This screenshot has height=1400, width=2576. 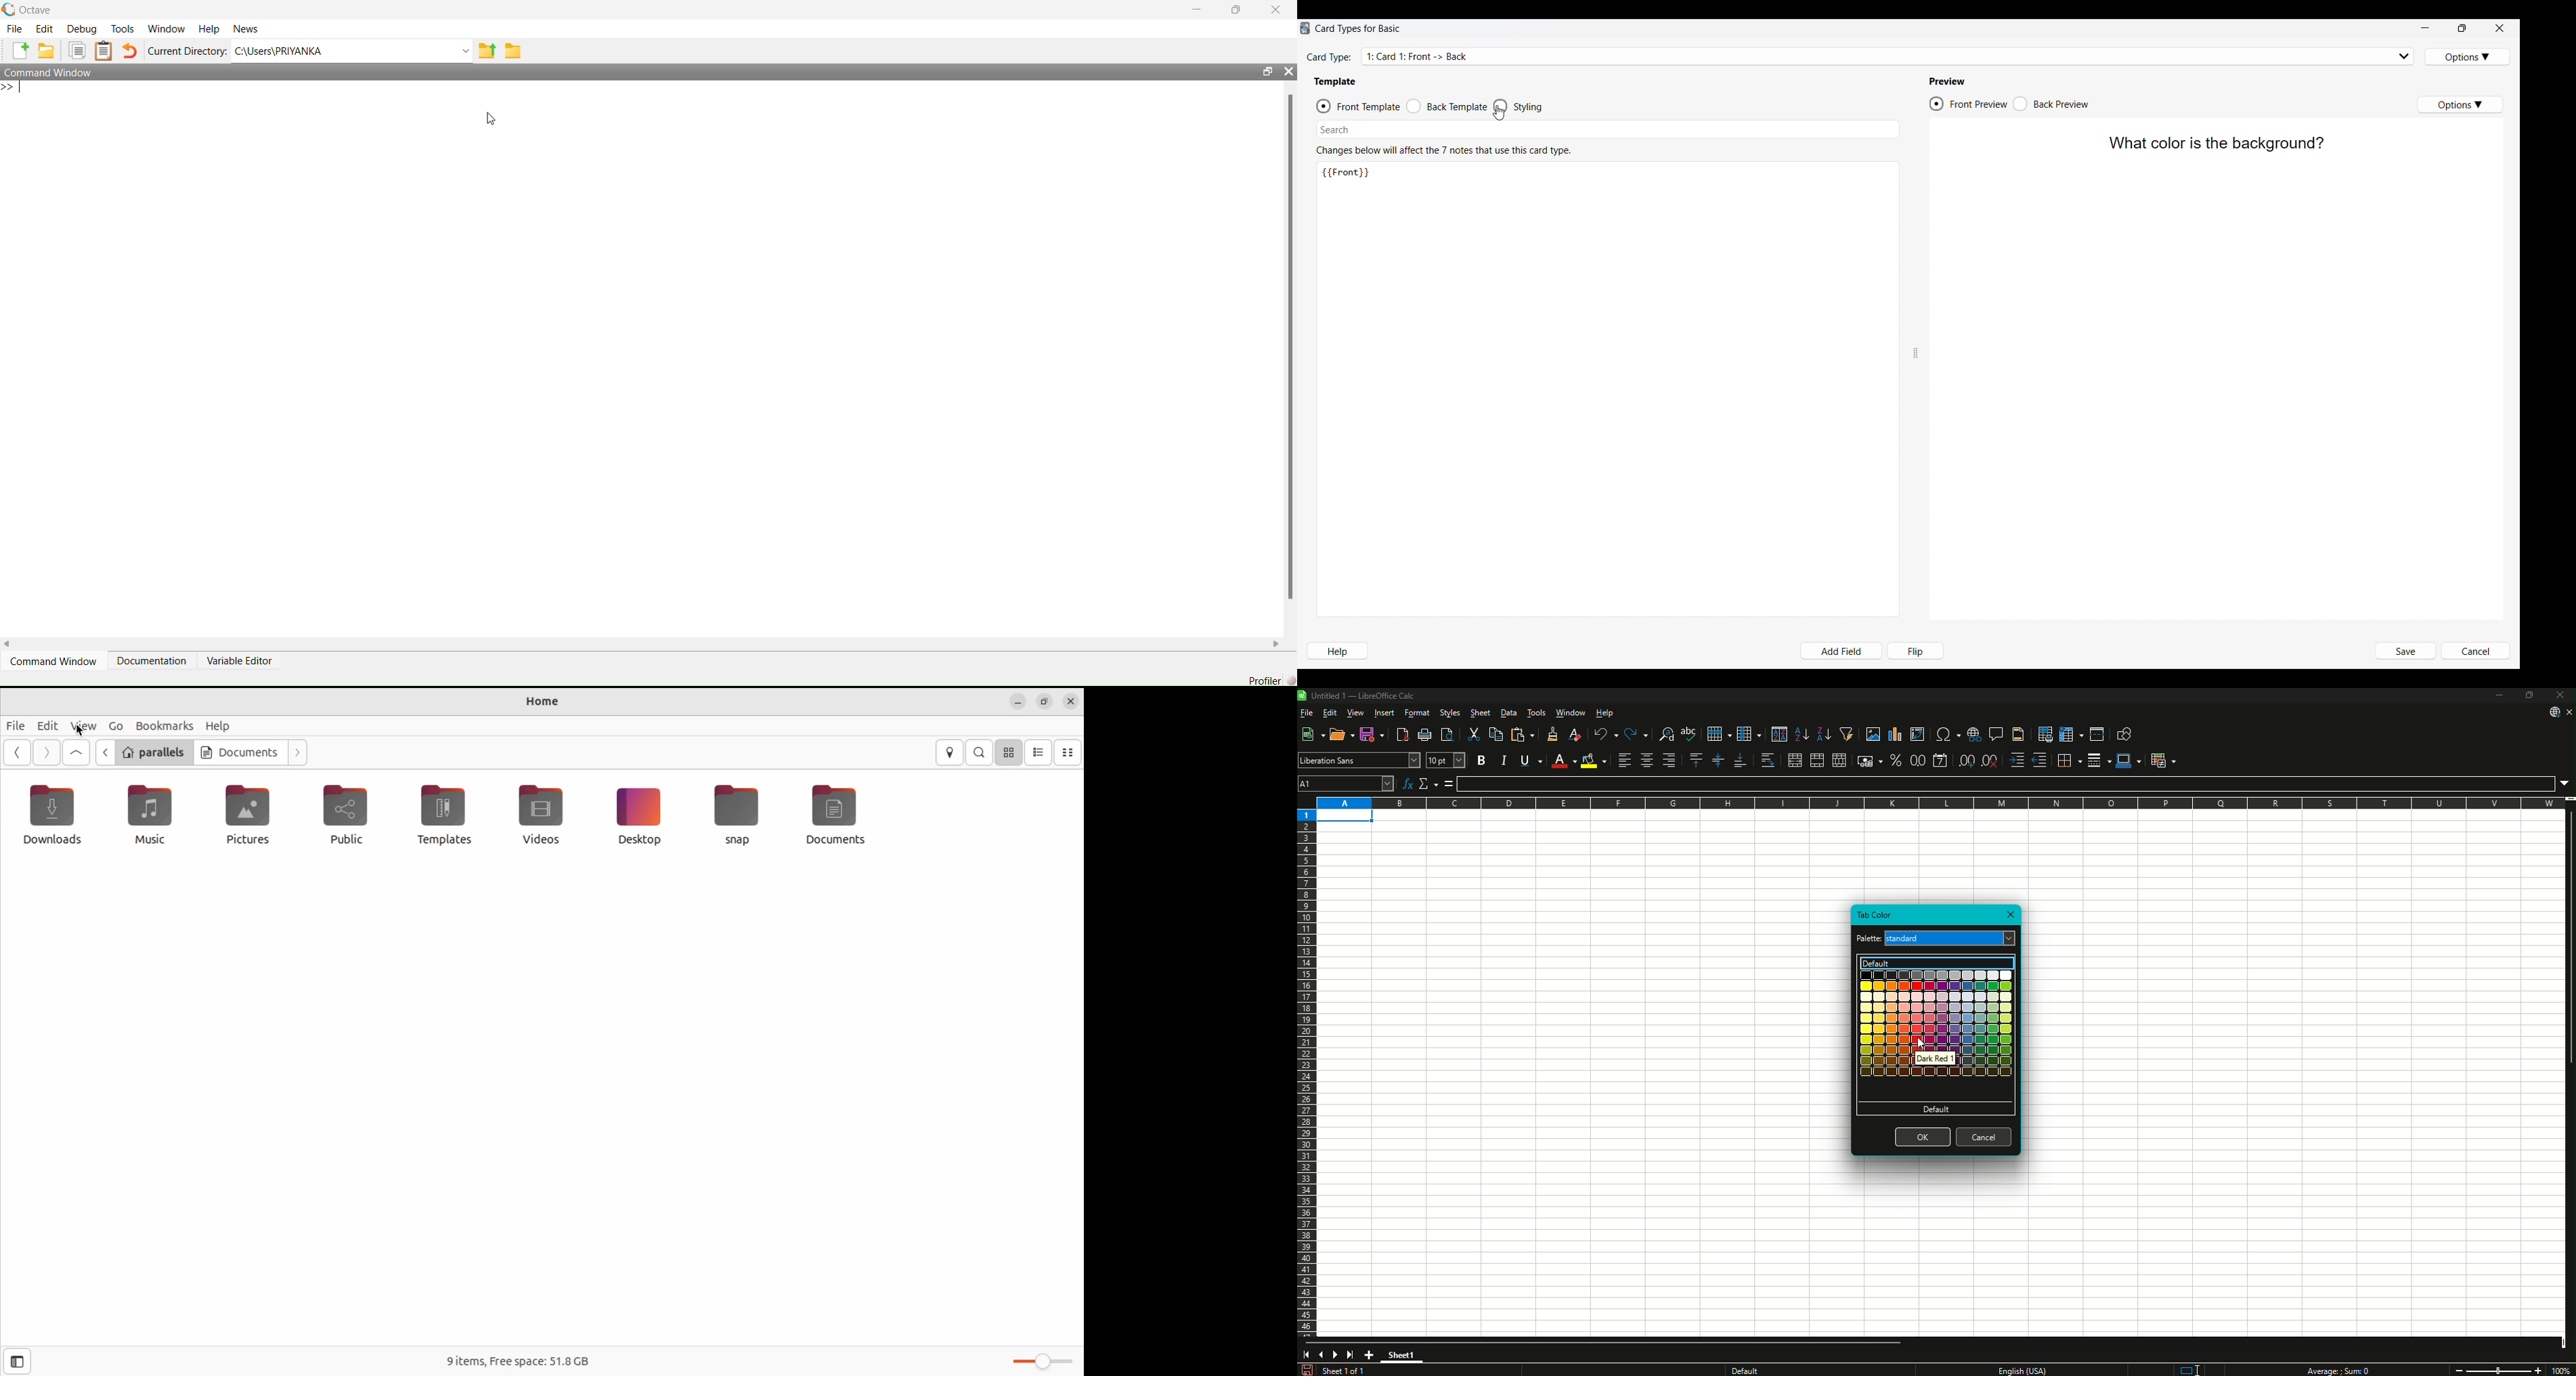 What do you see at coordinates (124, 28) in the screenshot?
I see `Tools` at bounding box center [124, 28].